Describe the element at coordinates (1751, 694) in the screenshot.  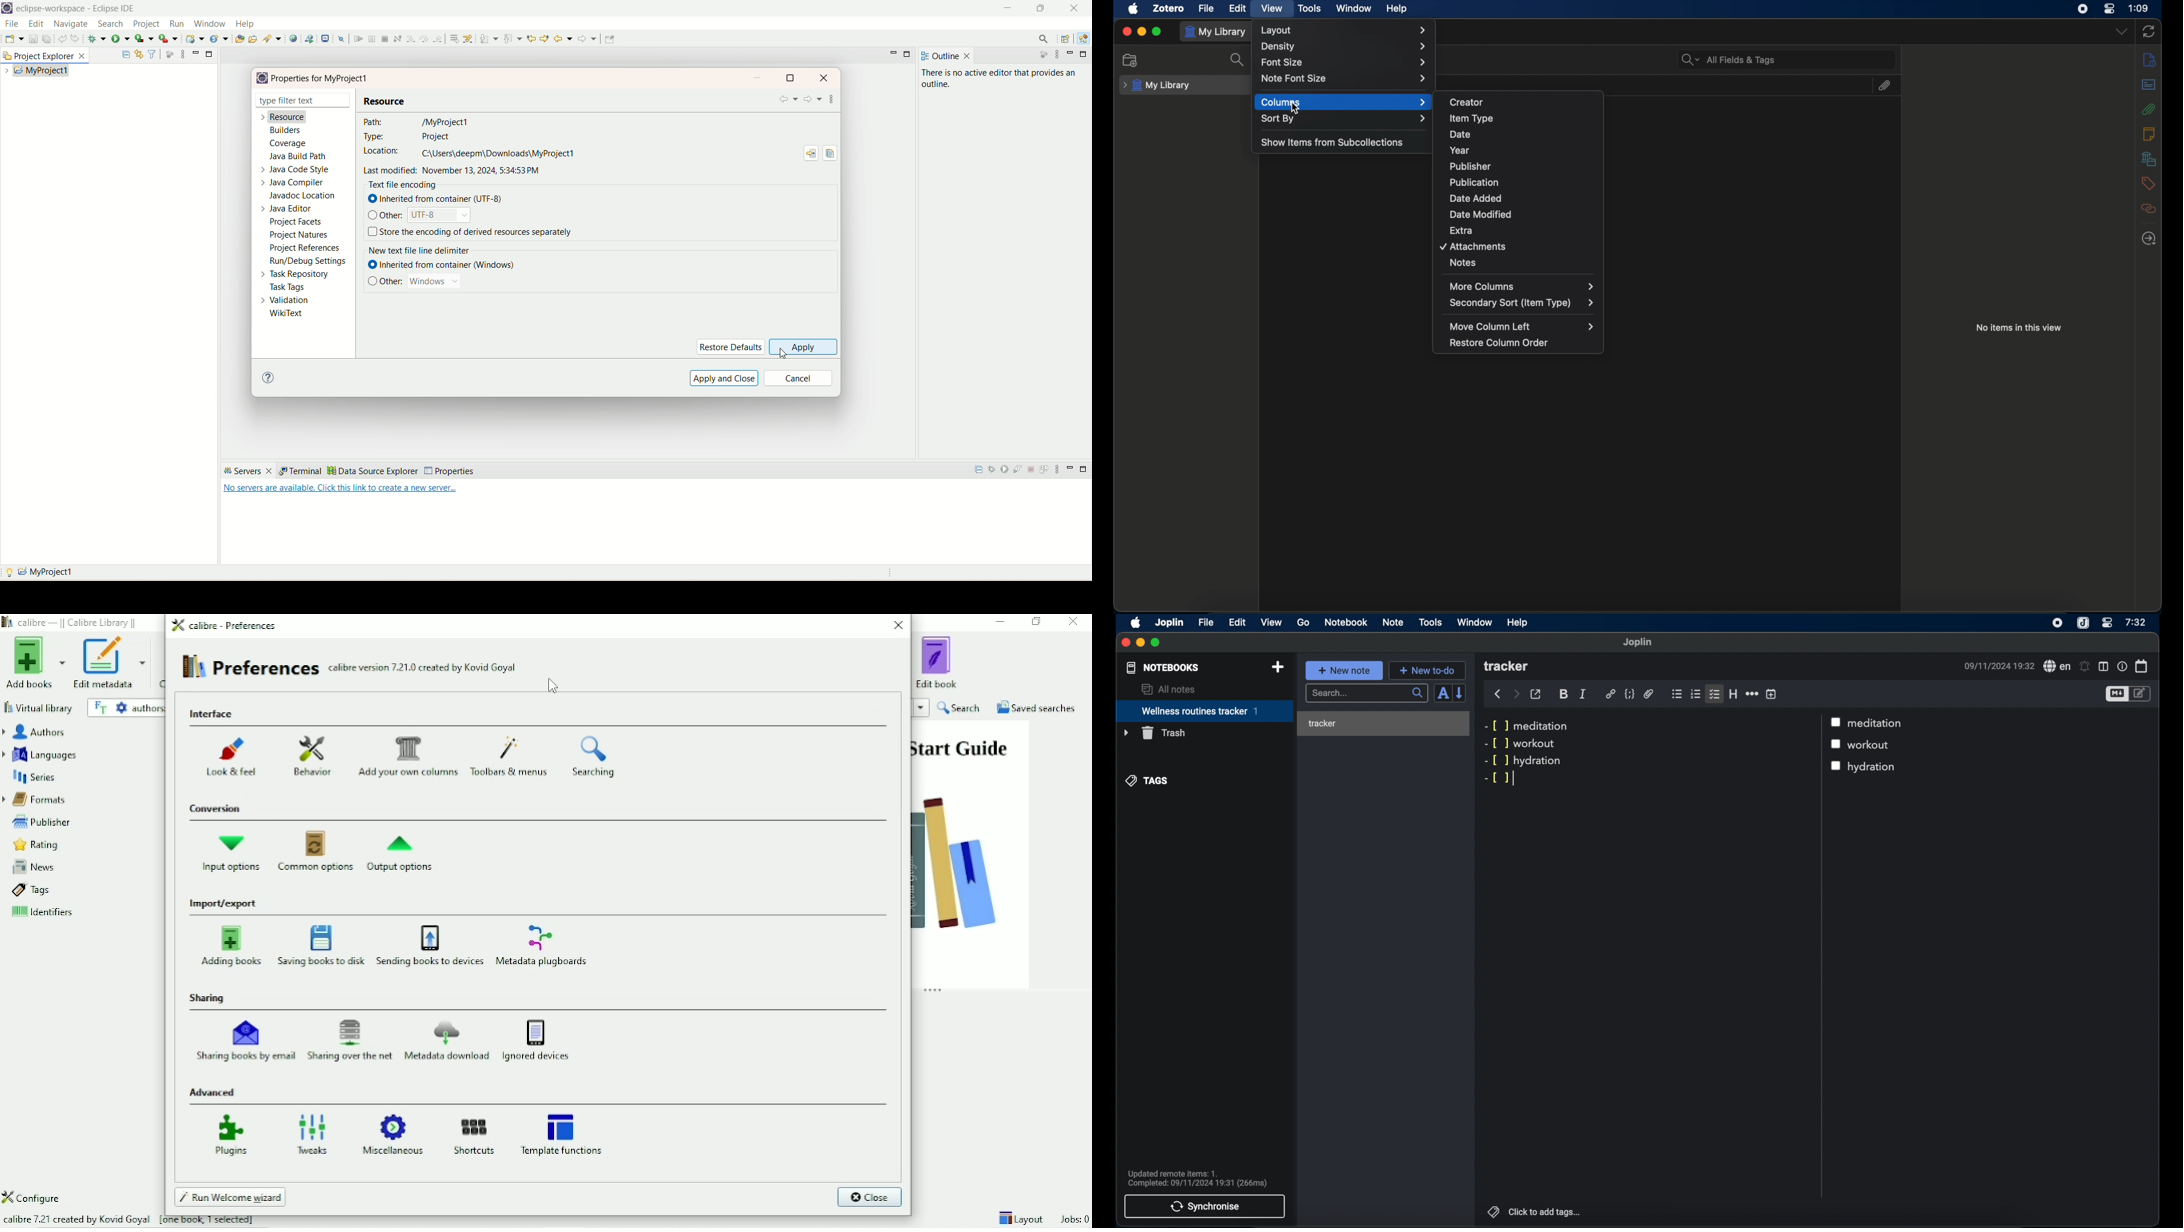
I see `horizontal rule` at that location.